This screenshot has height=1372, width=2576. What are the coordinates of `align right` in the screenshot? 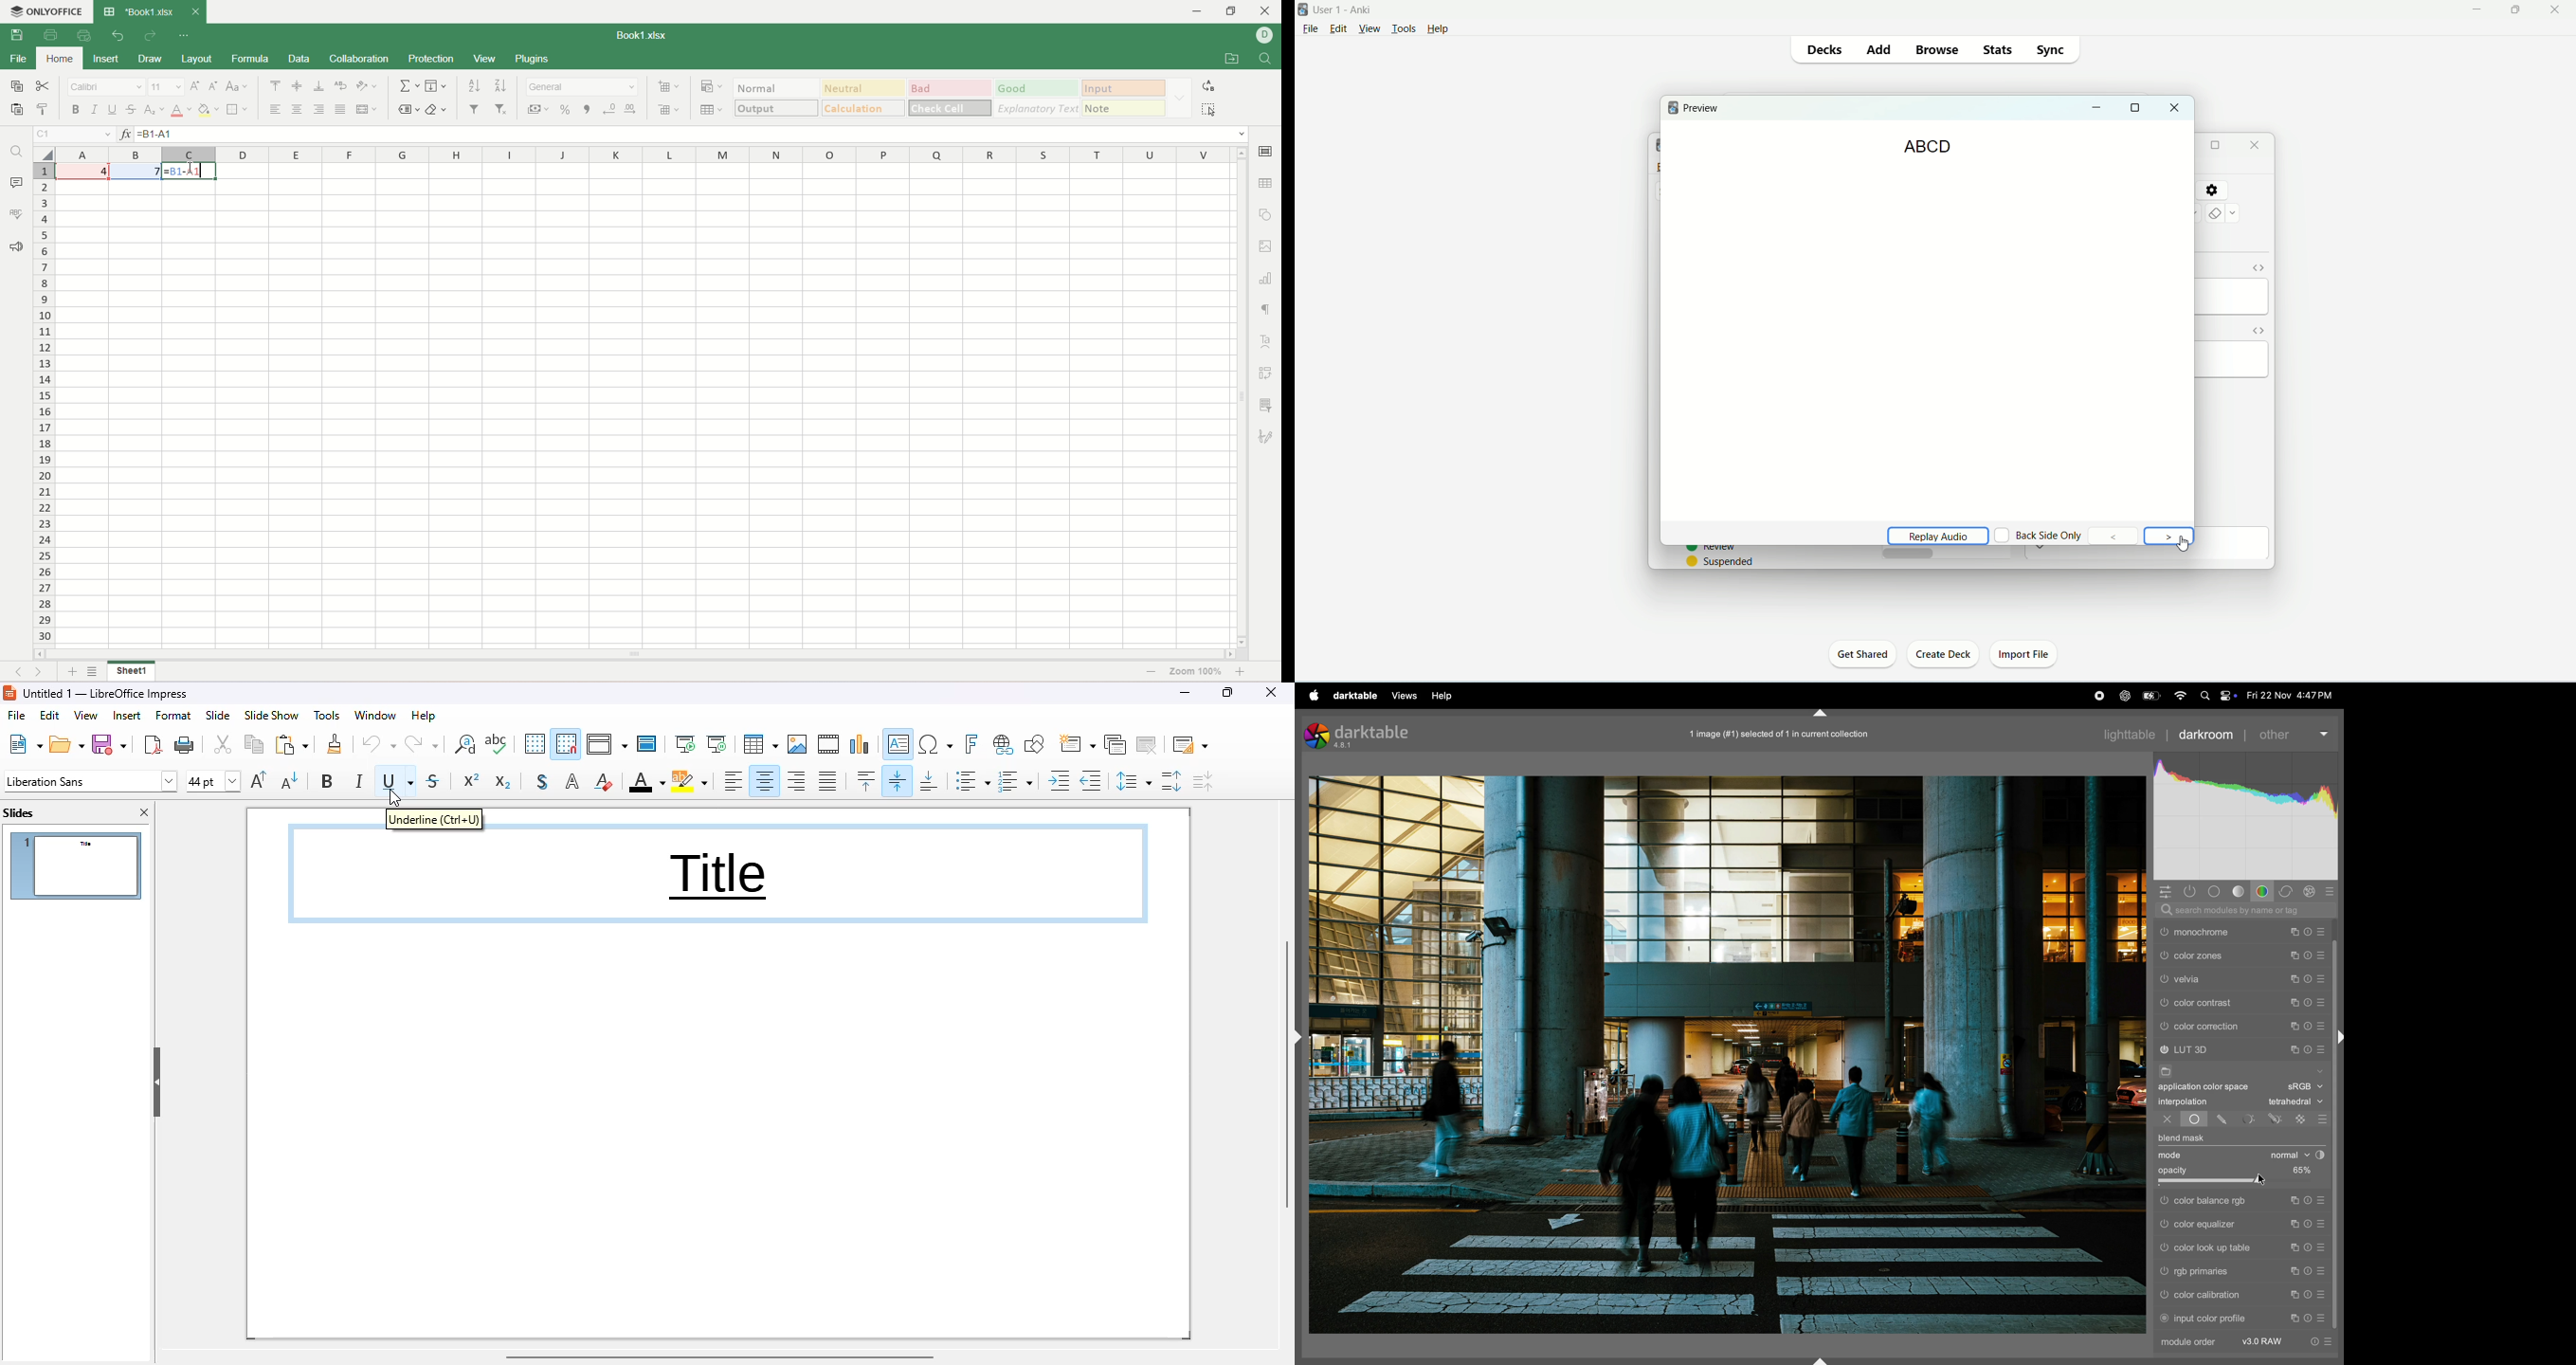 It's located at (797, 781).